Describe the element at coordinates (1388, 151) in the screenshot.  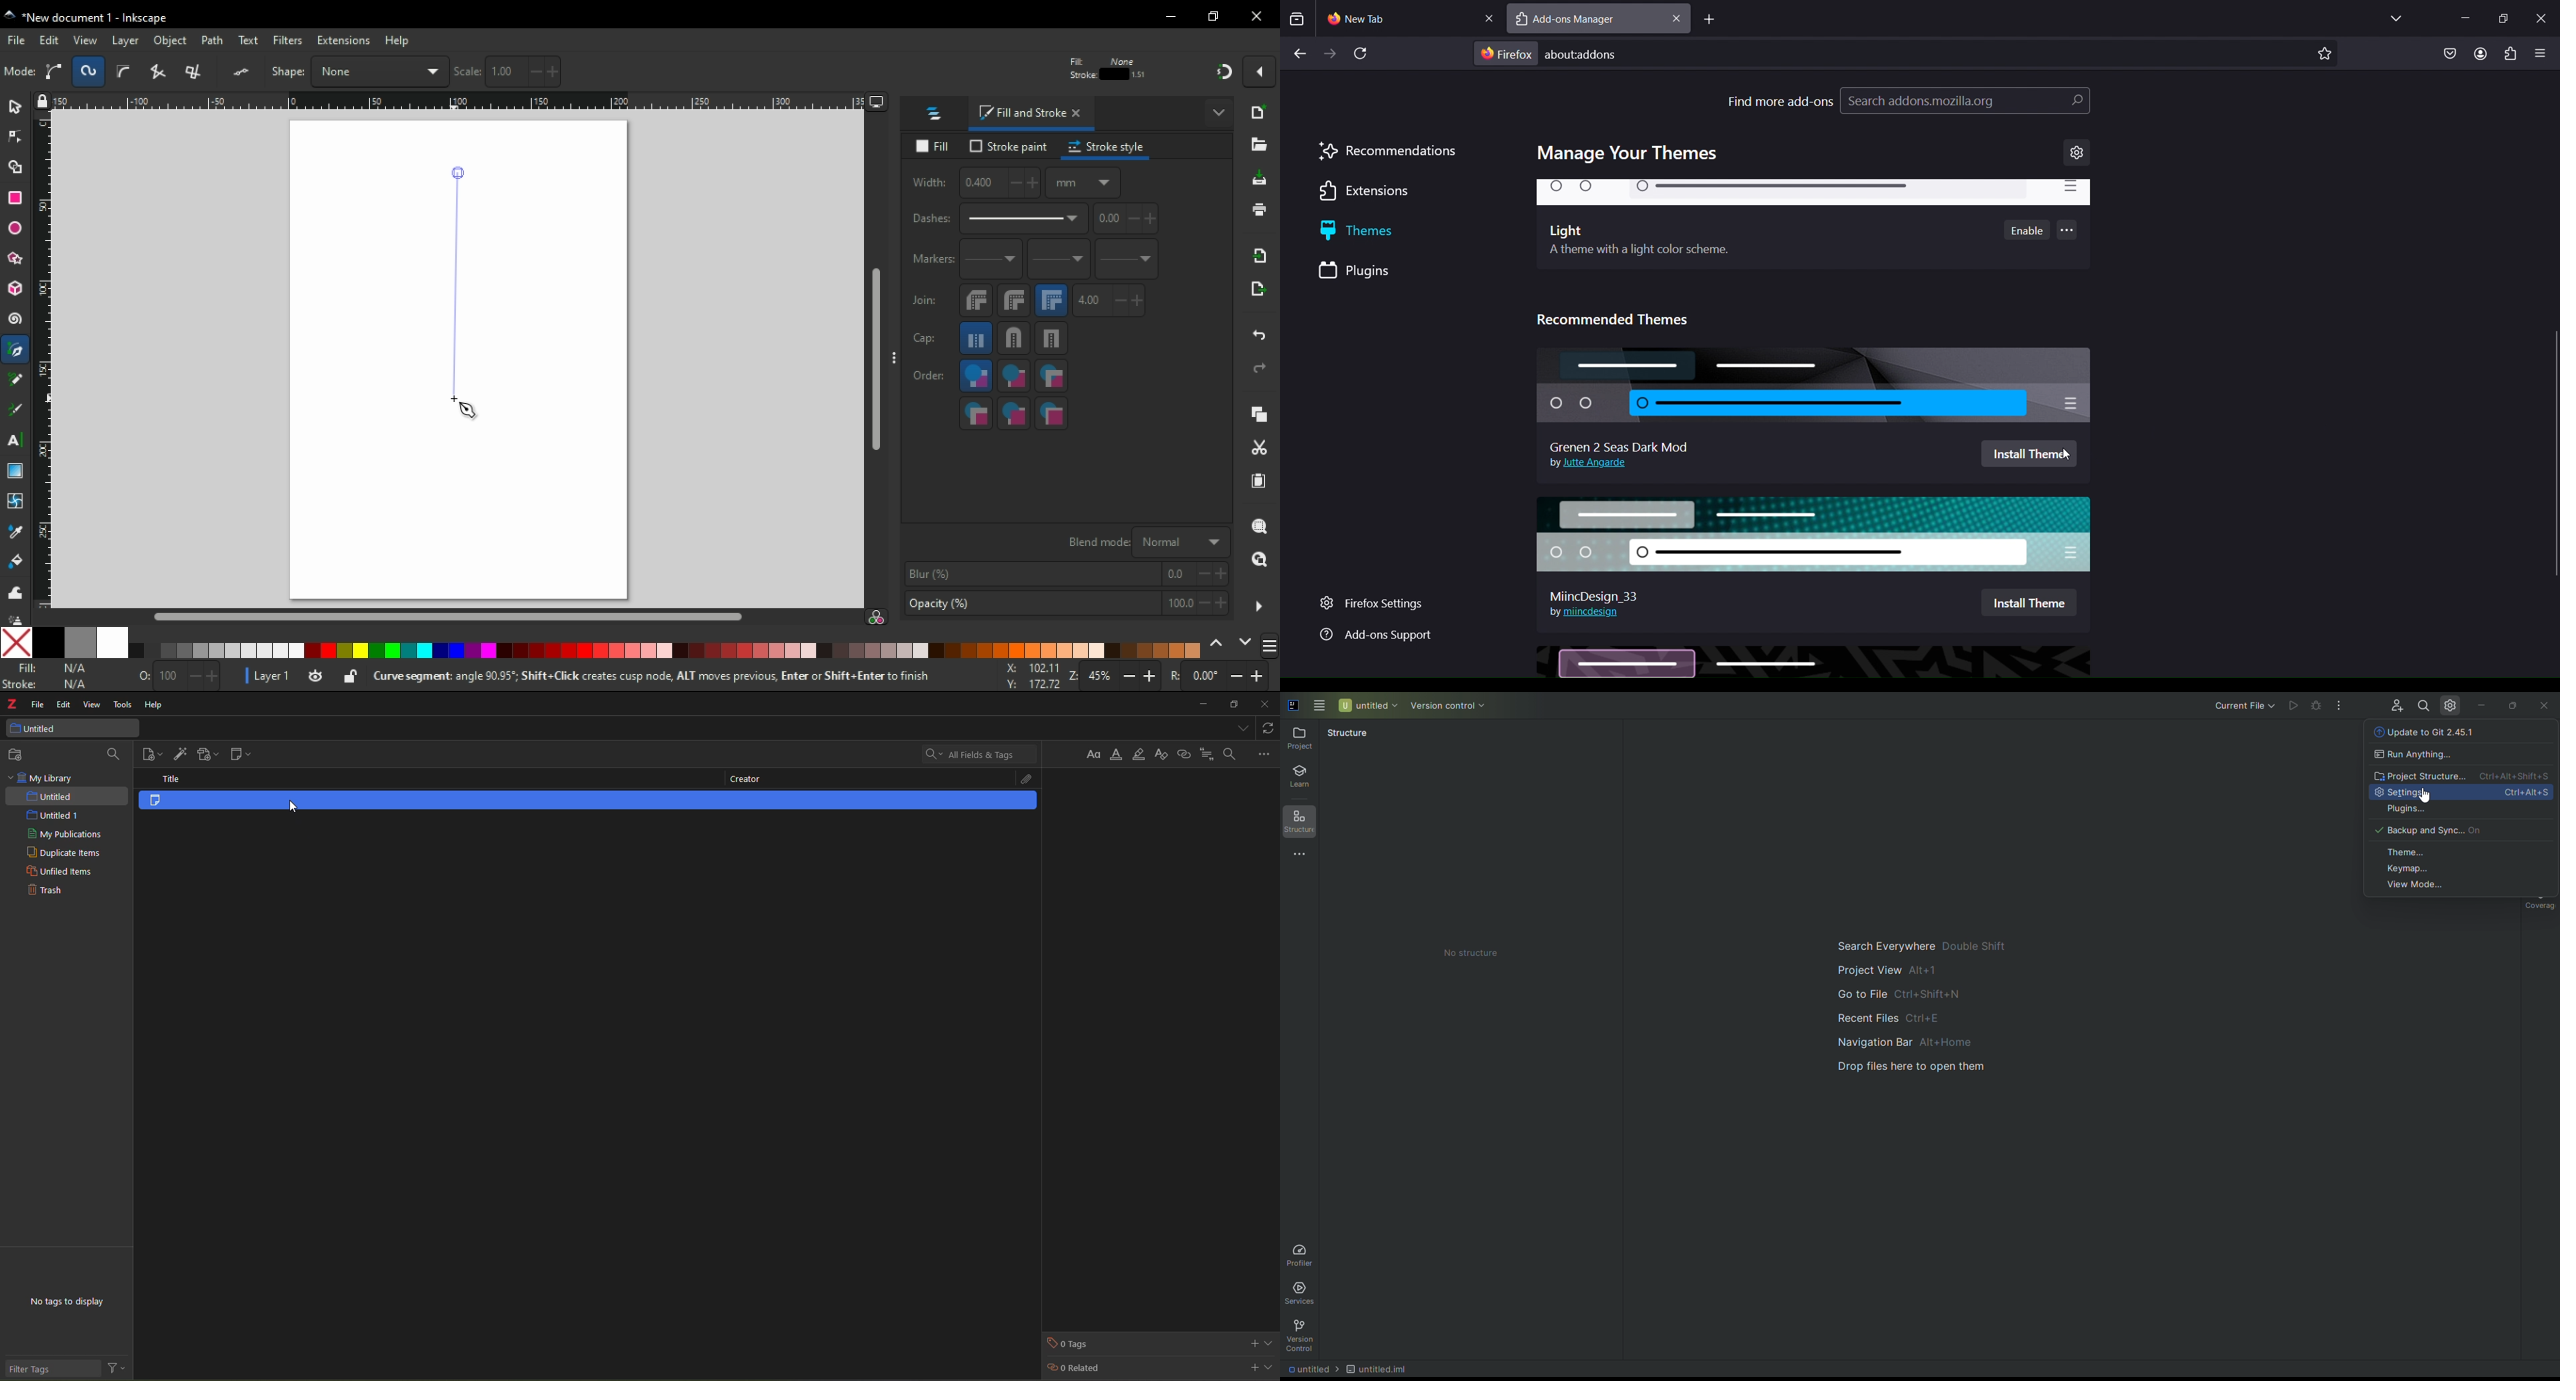
I see `recommendations` at that location.